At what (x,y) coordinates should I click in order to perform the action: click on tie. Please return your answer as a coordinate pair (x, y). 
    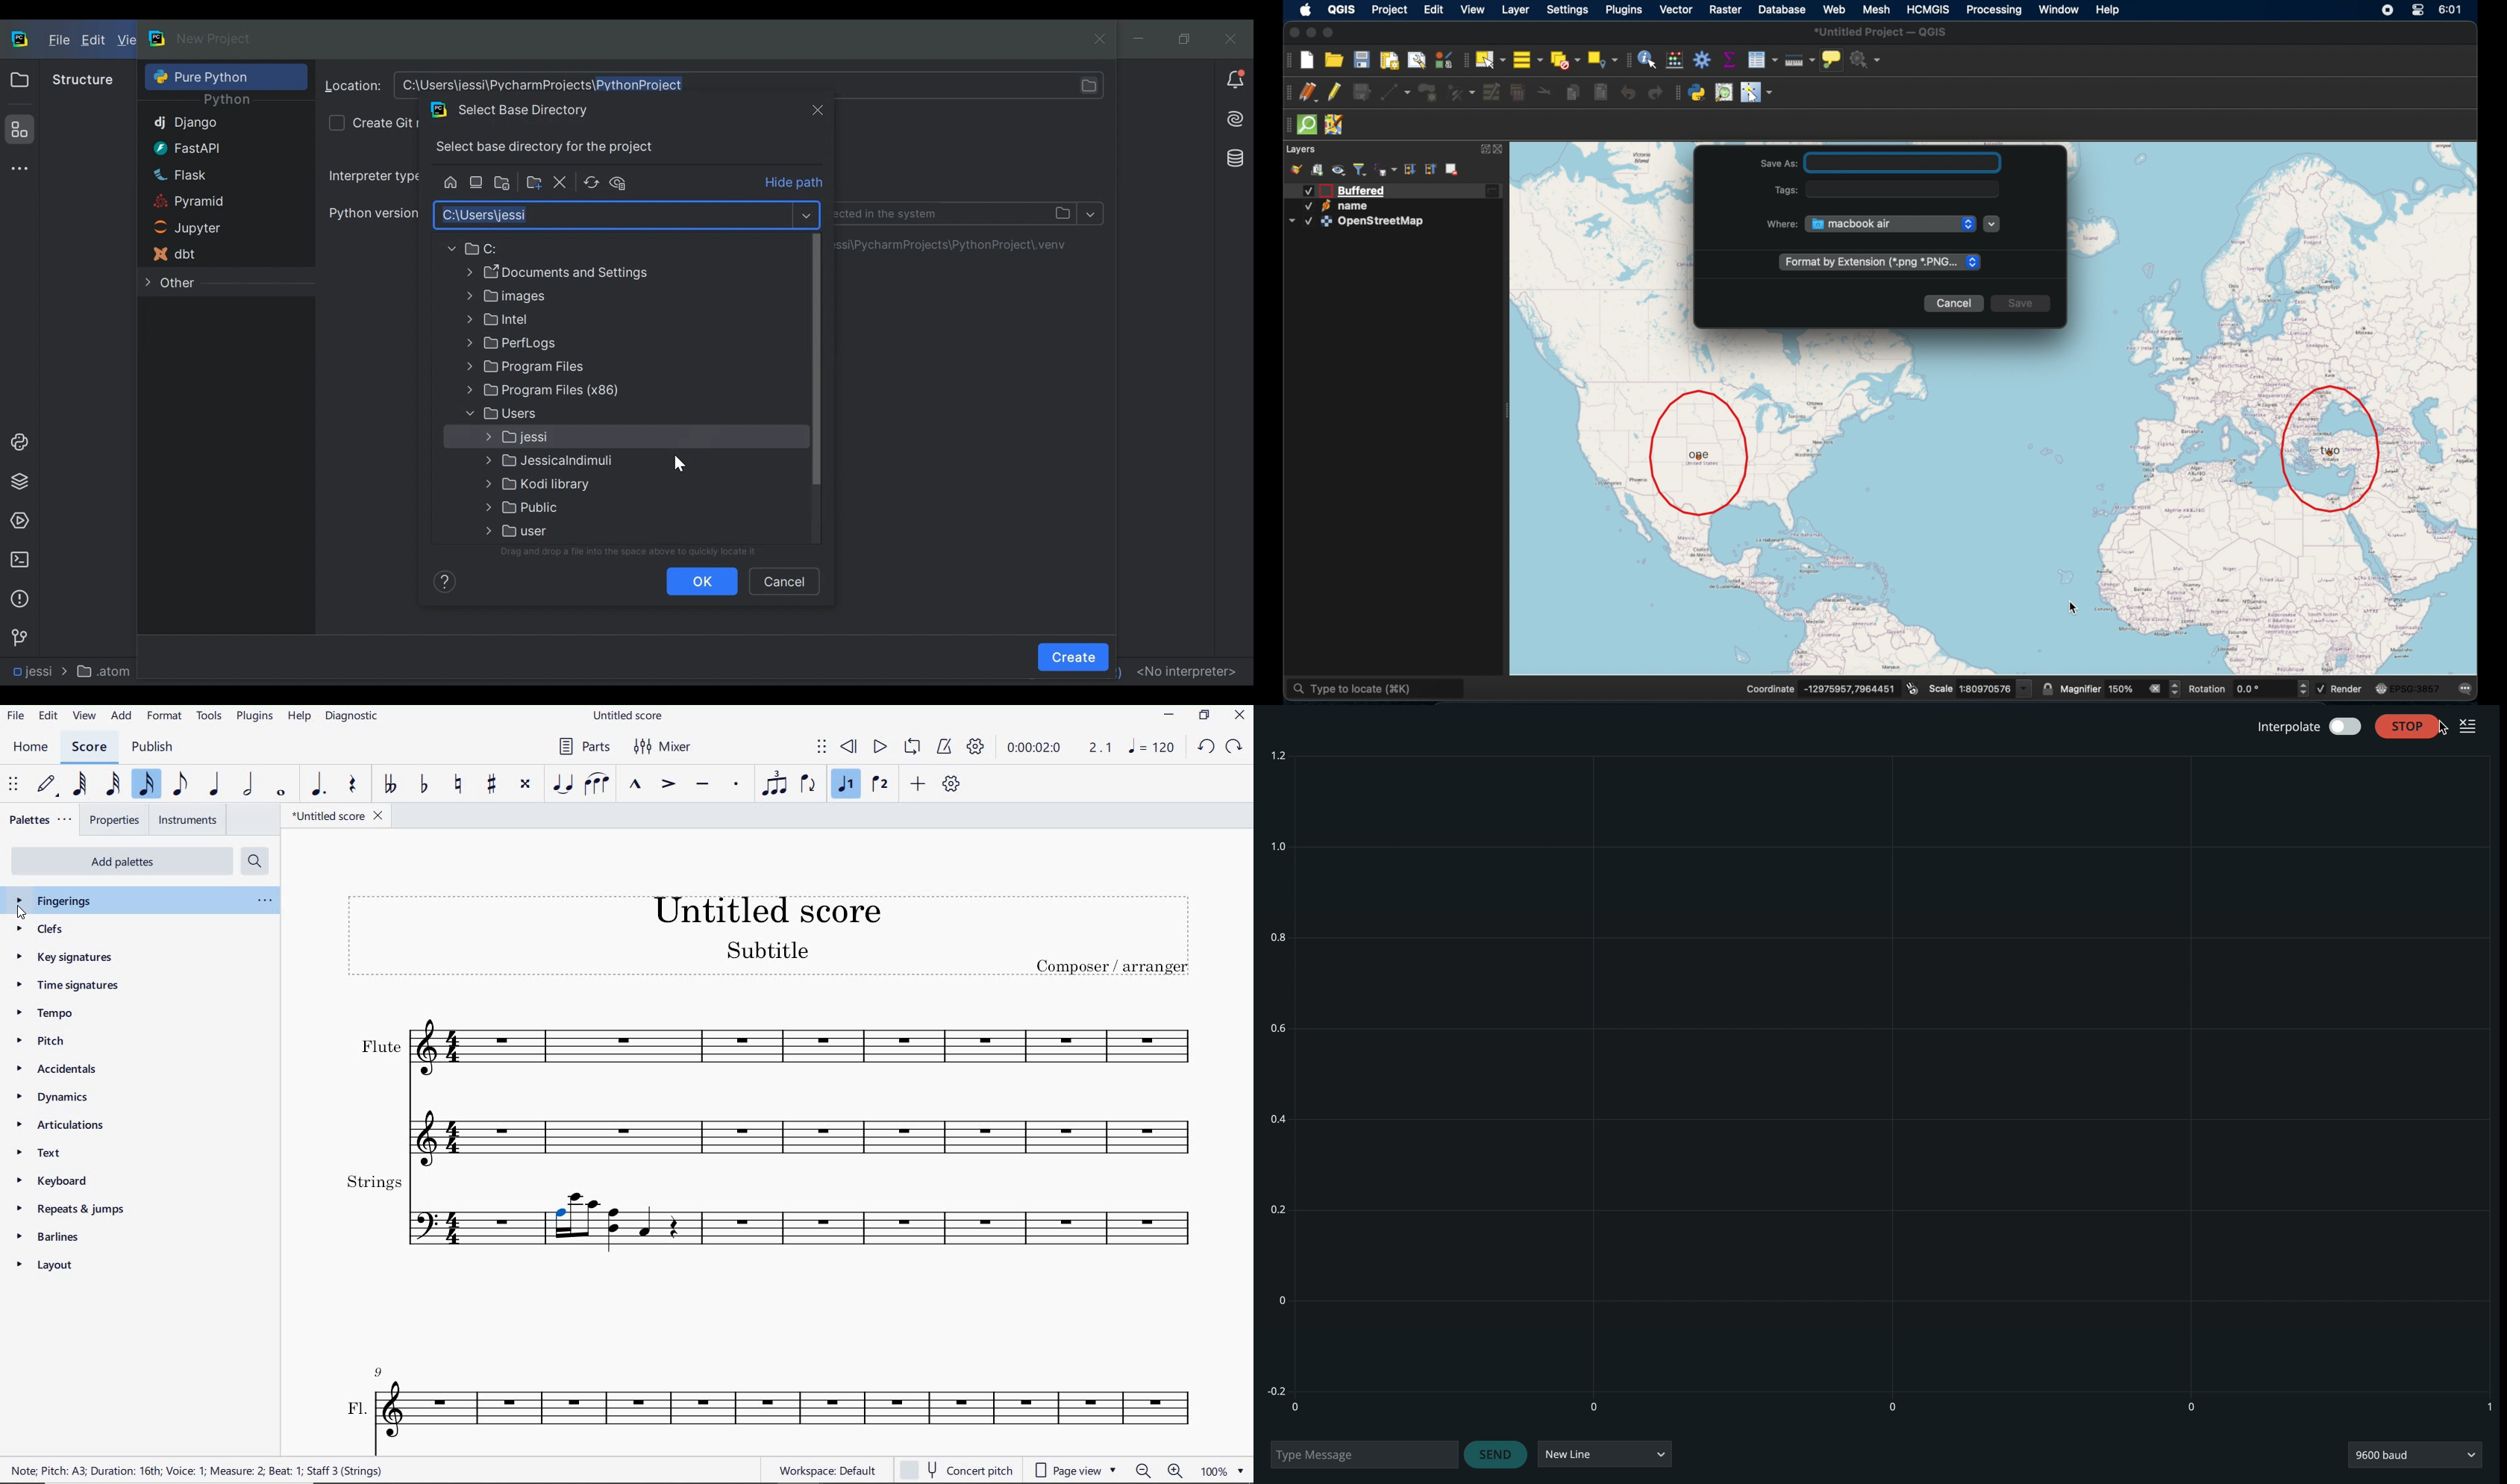
    Looking at the image, I should click on (561, 785).